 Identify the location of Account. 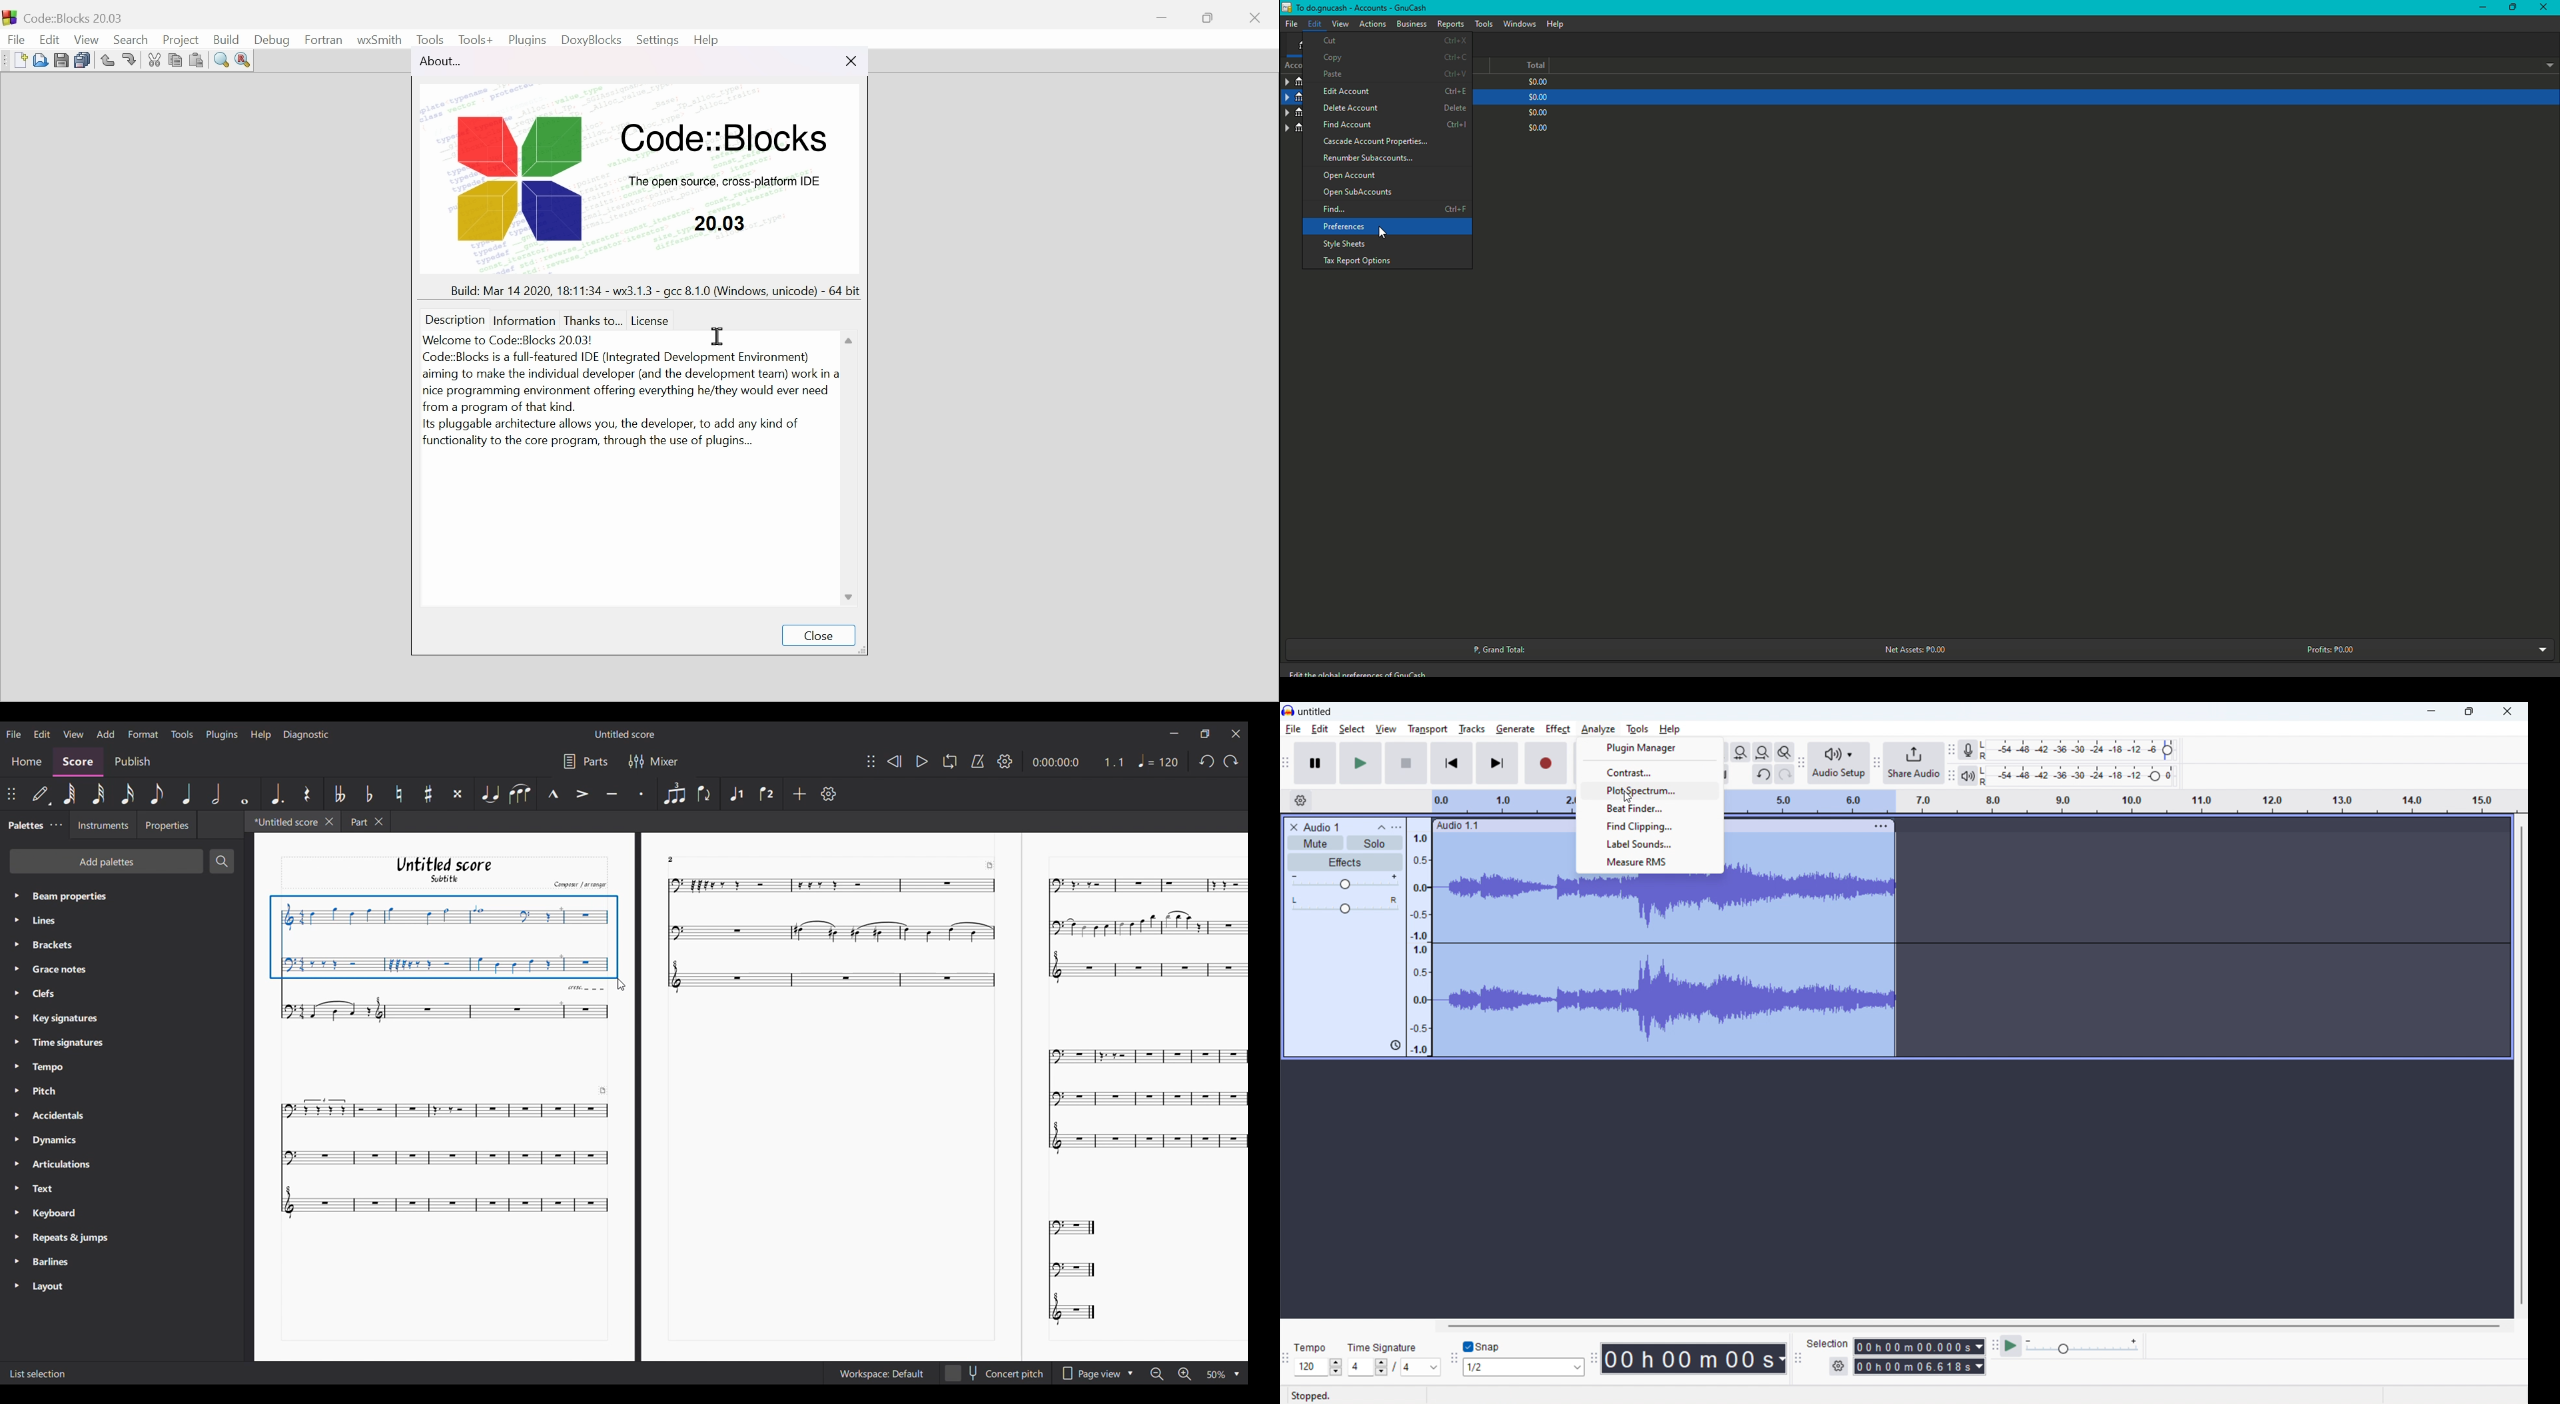
(1291, 98).